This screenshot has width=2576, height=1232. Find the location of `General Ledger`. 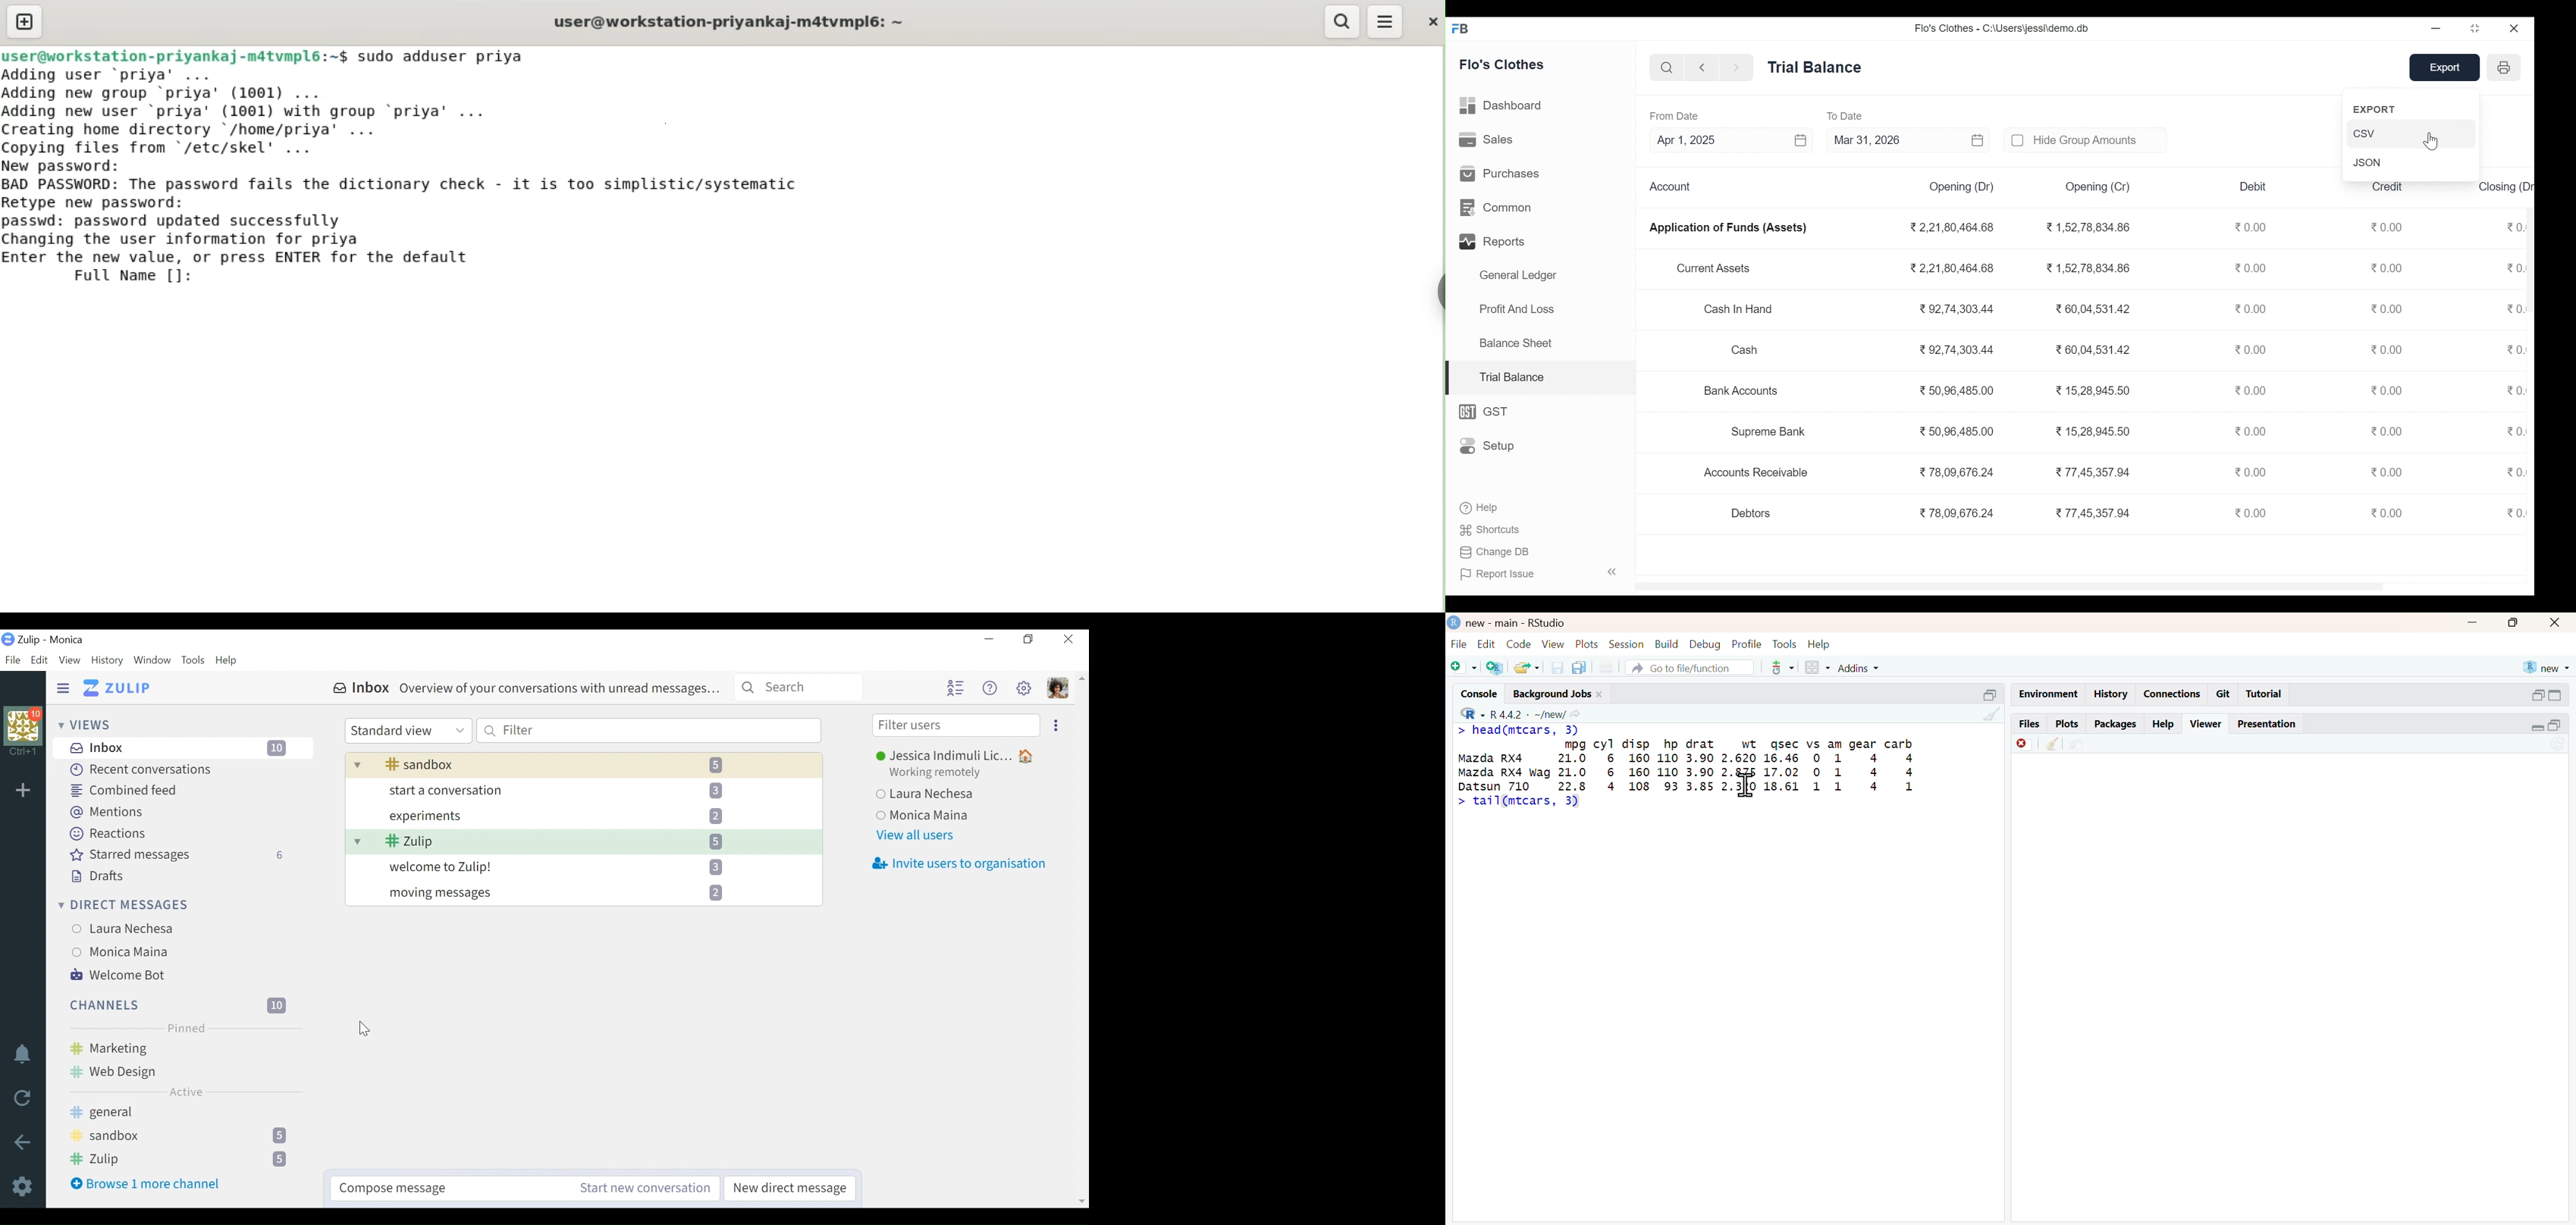

General Ledger is located at coordinates (1518, 275).